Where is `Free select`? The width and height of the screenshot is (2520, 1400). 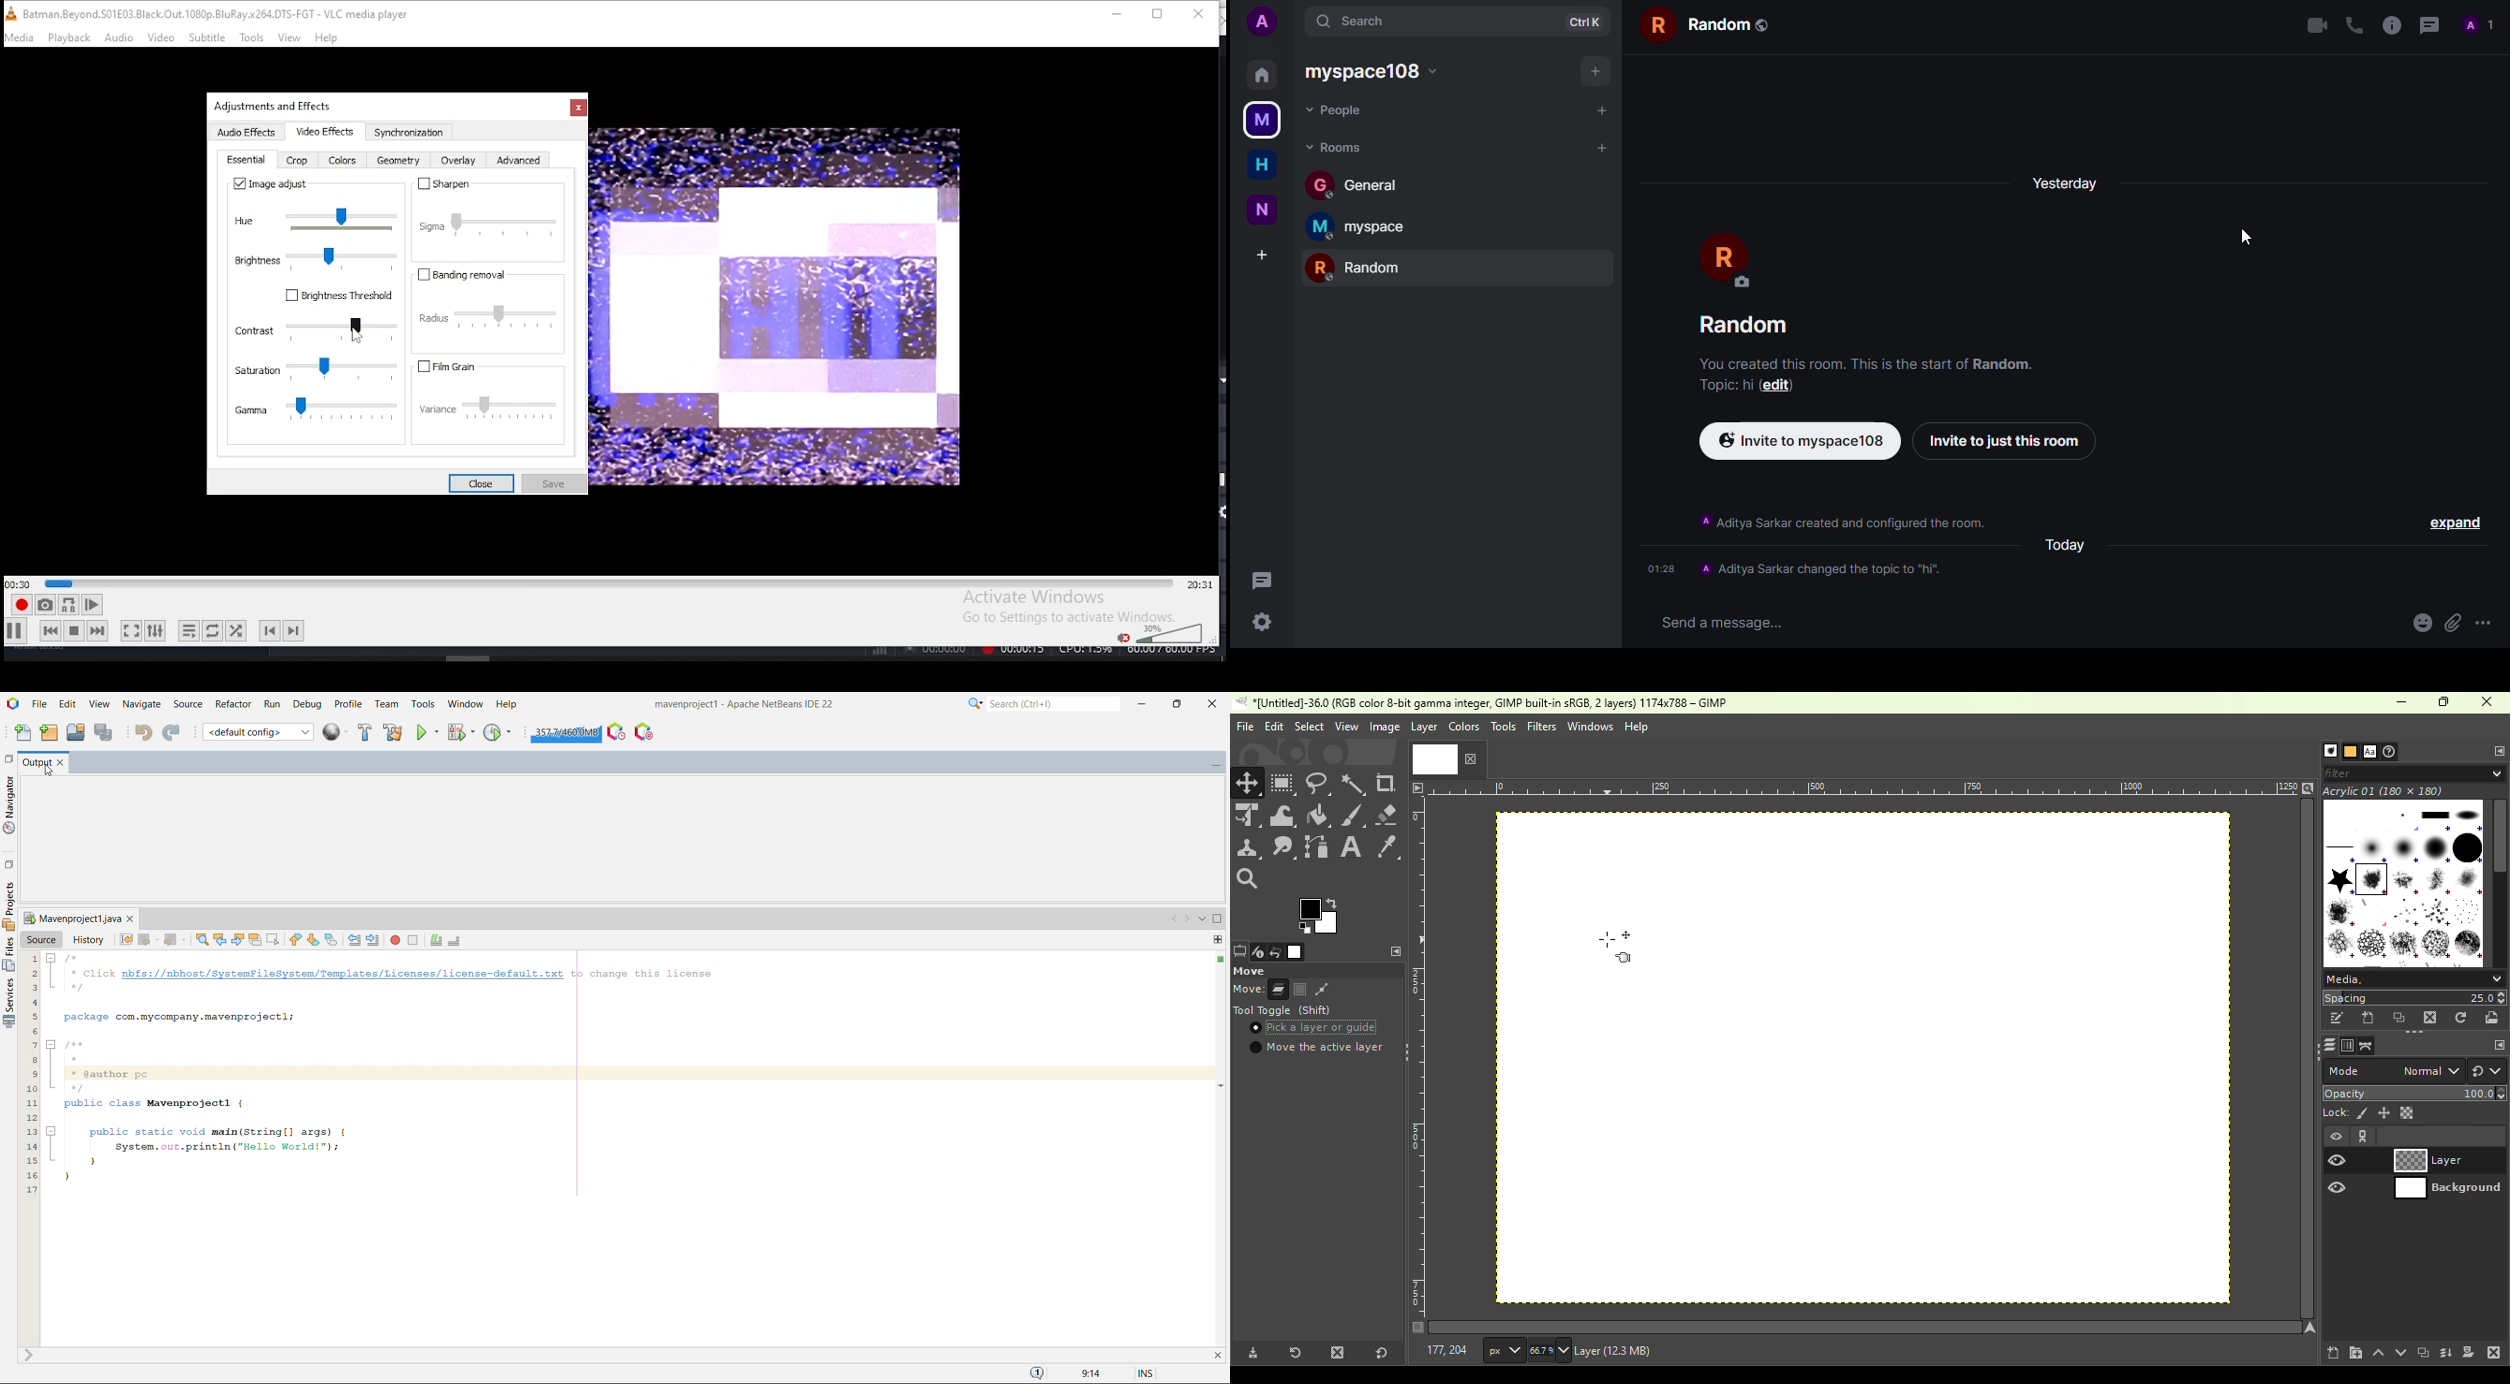 Free select is located at coordinates (1316, 970).